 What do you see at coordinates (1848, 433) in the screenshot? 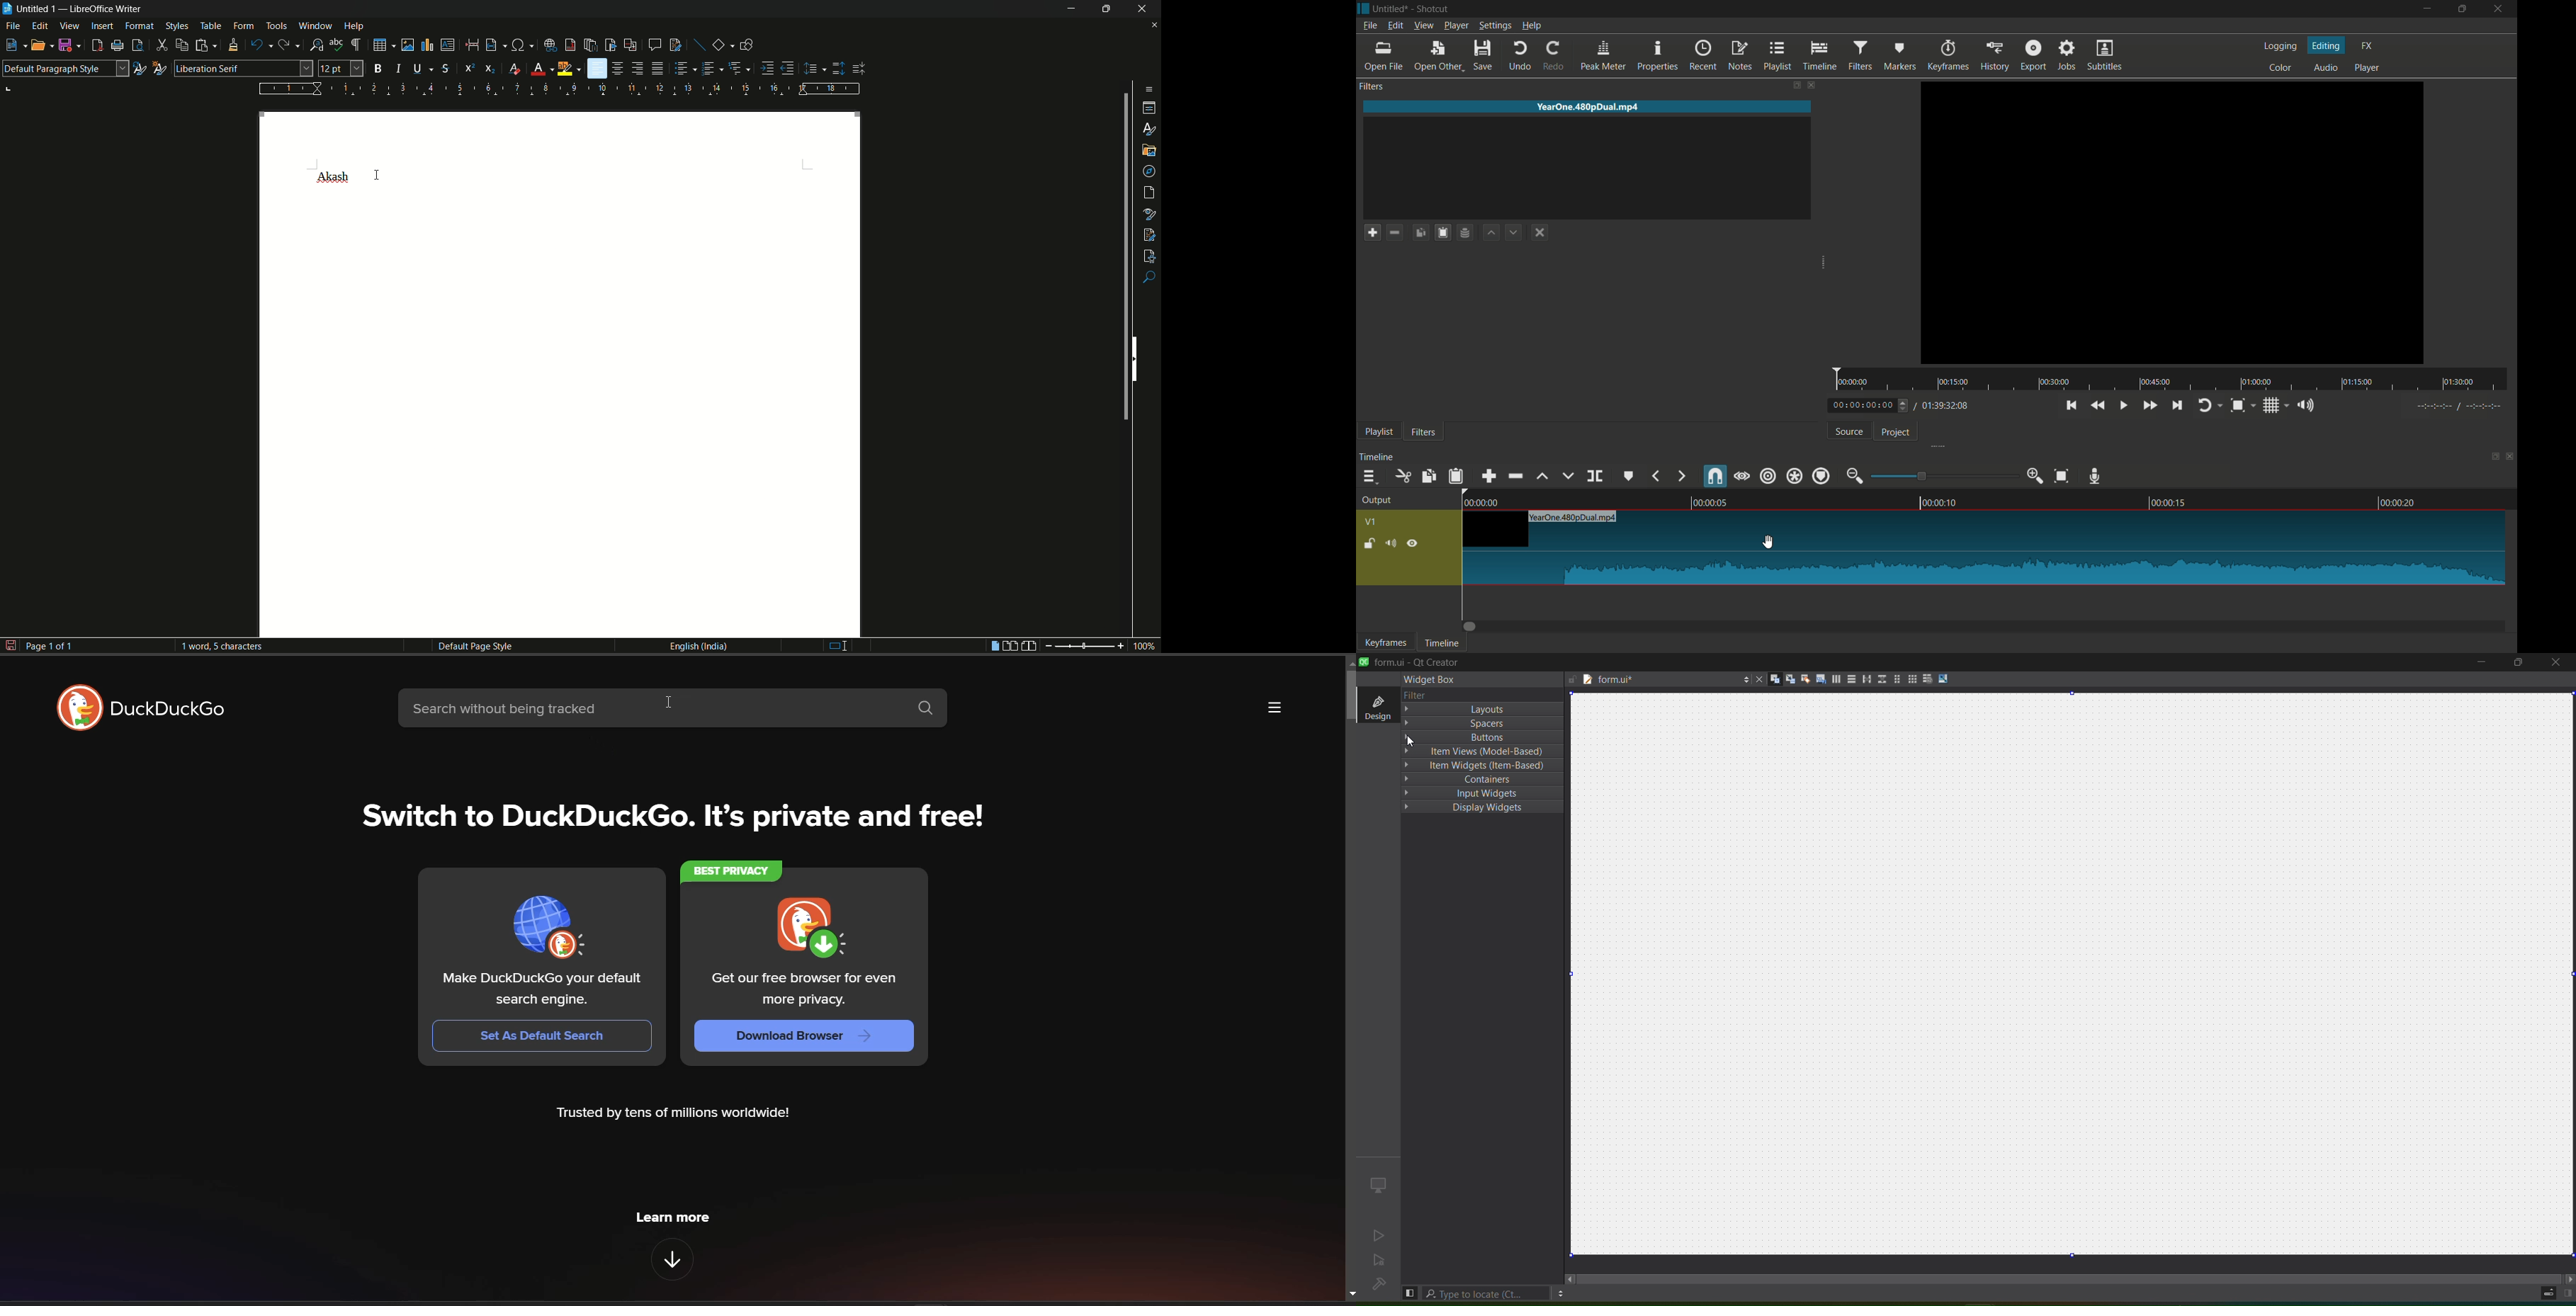
I see `source` at bounding box center [1848, 433].